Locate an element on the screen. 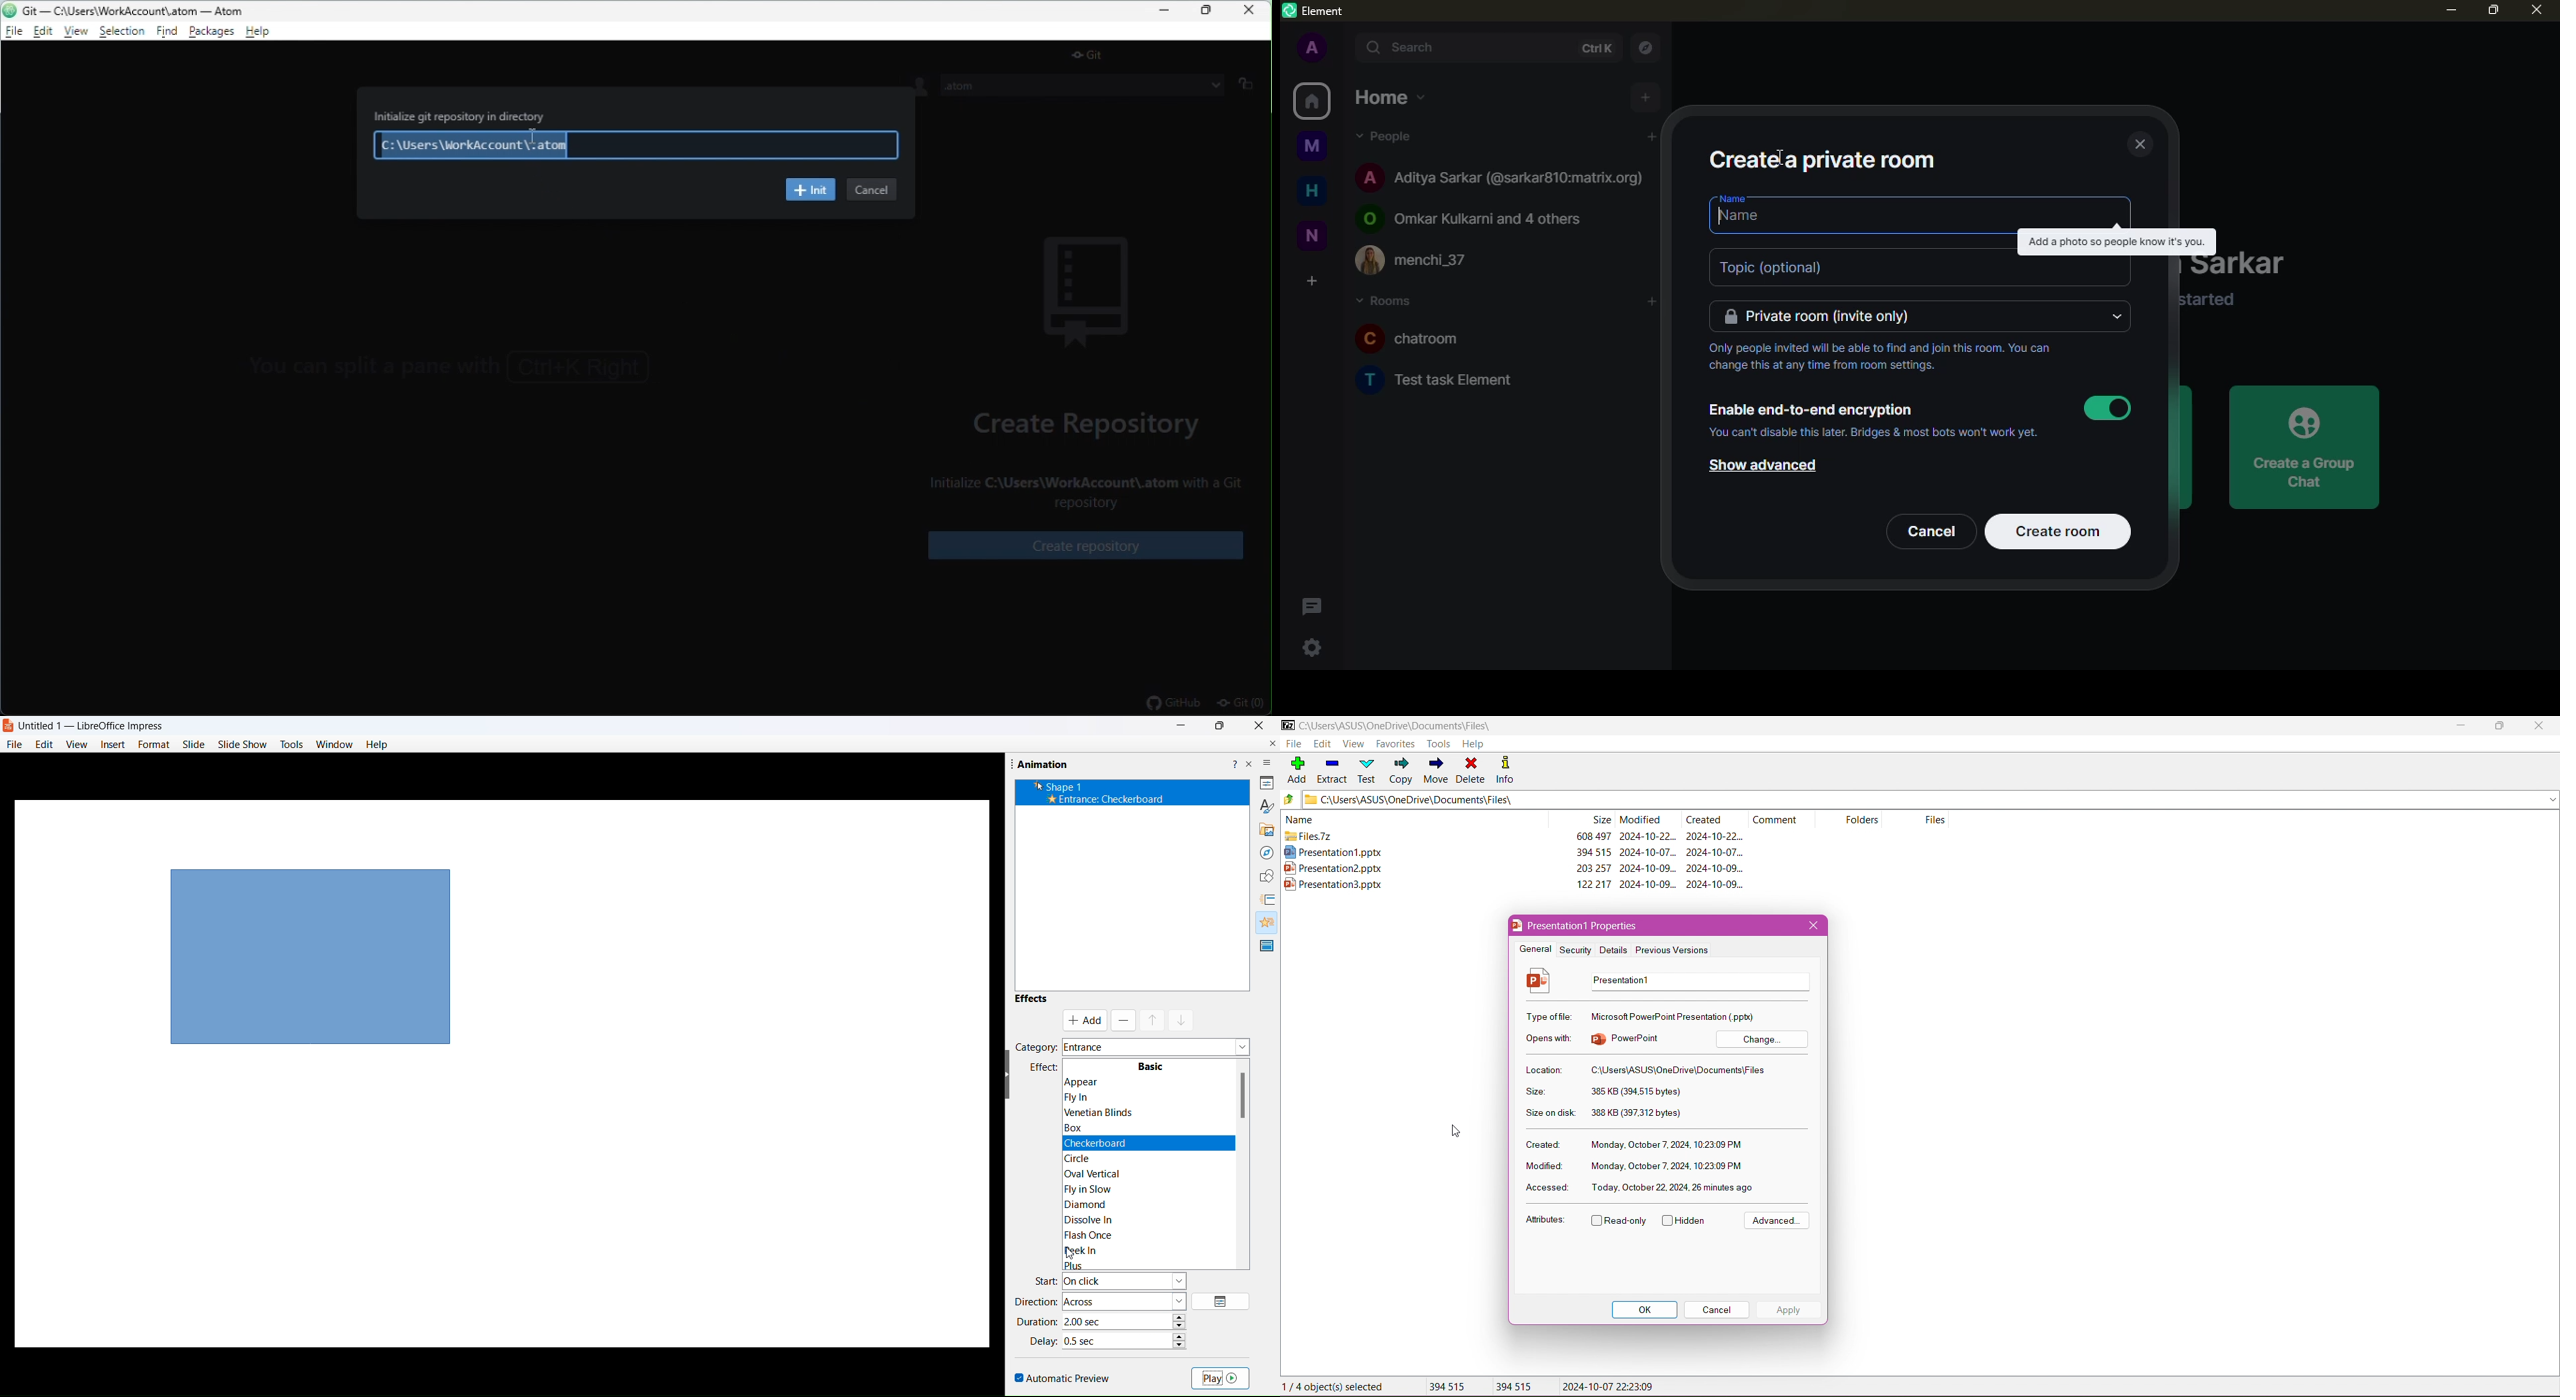 This screenshot has height=1400, width=2576. C:\Users\ASUS\OneDrive\Documents\Files is located at coordinates (1681, 1071).